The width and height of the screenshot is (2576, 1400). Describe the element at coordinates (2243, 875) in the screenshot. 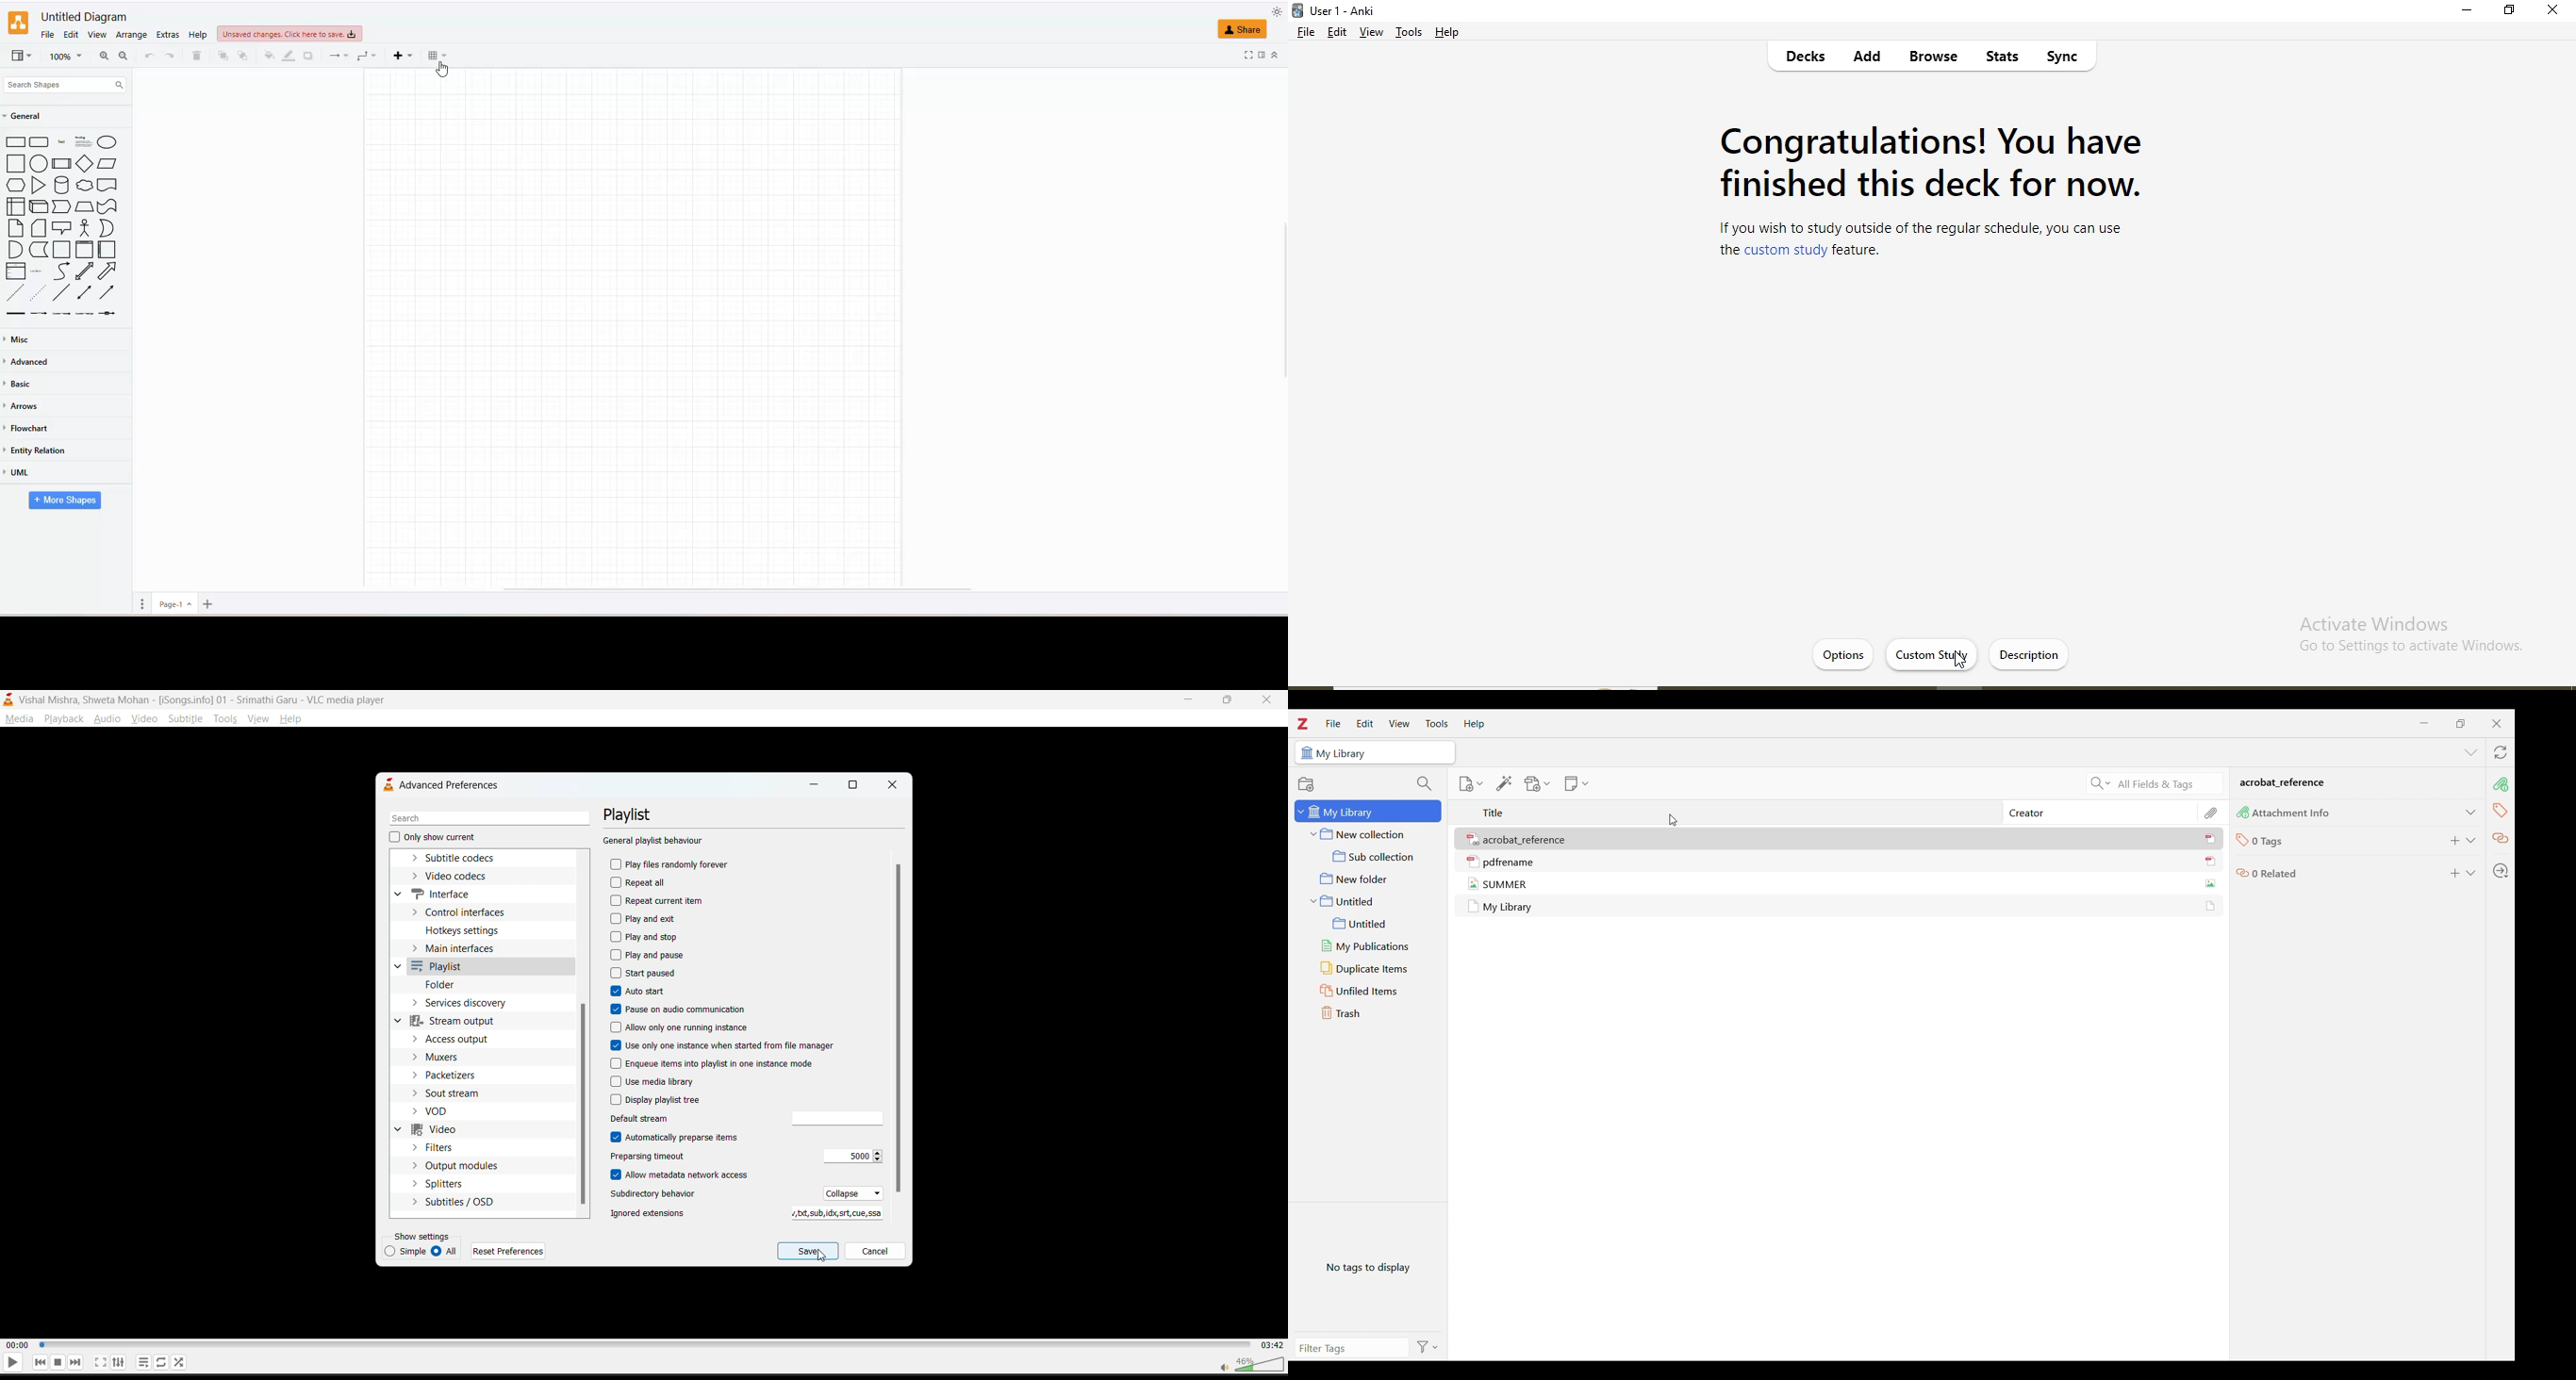

I see `icon` at that location.